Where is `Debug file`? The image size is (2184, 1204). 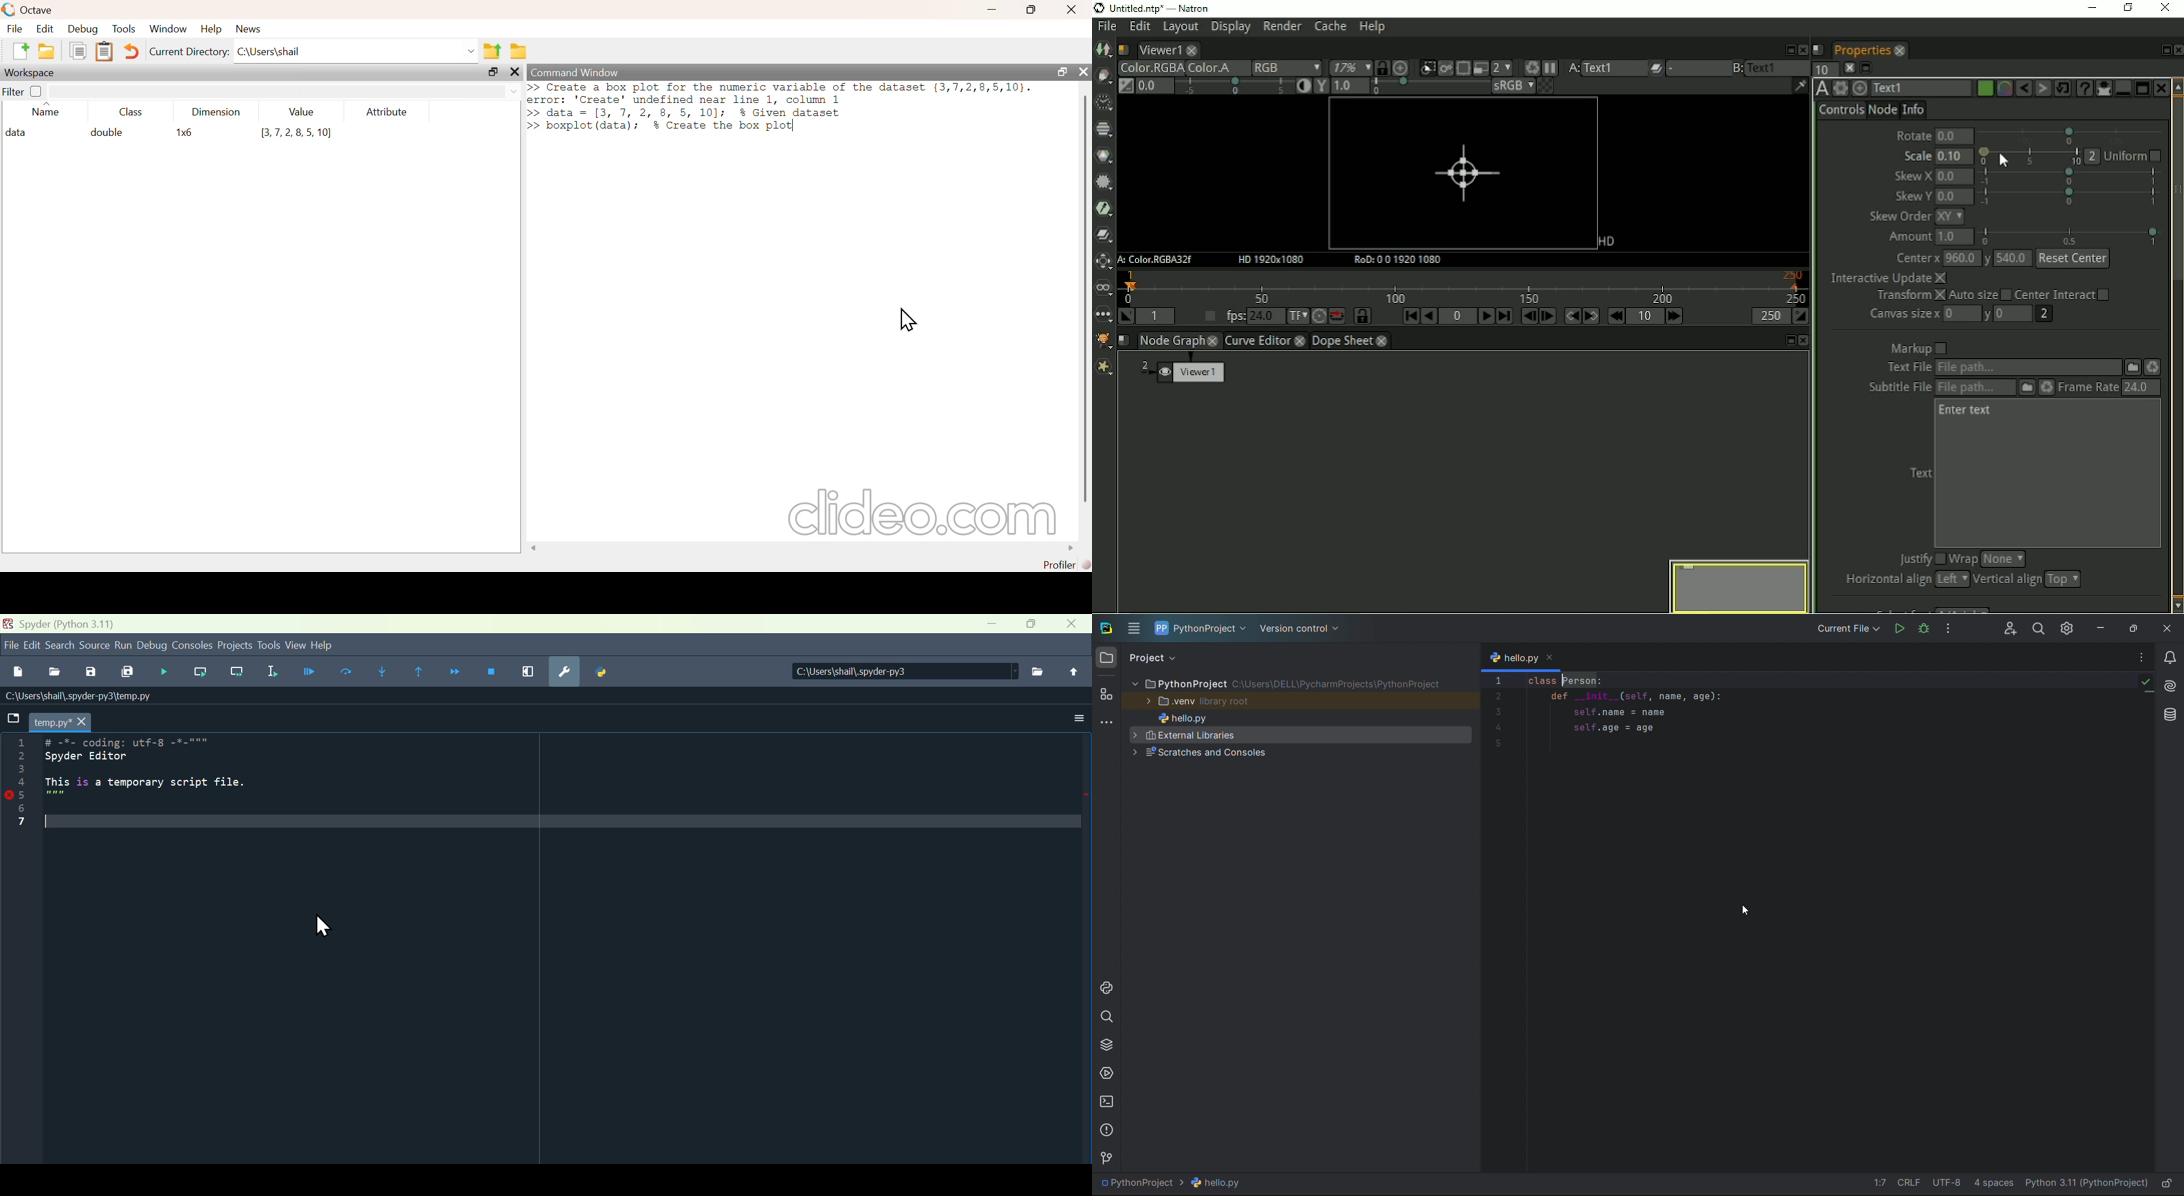
Debug file is located at coordinates (164, 671).